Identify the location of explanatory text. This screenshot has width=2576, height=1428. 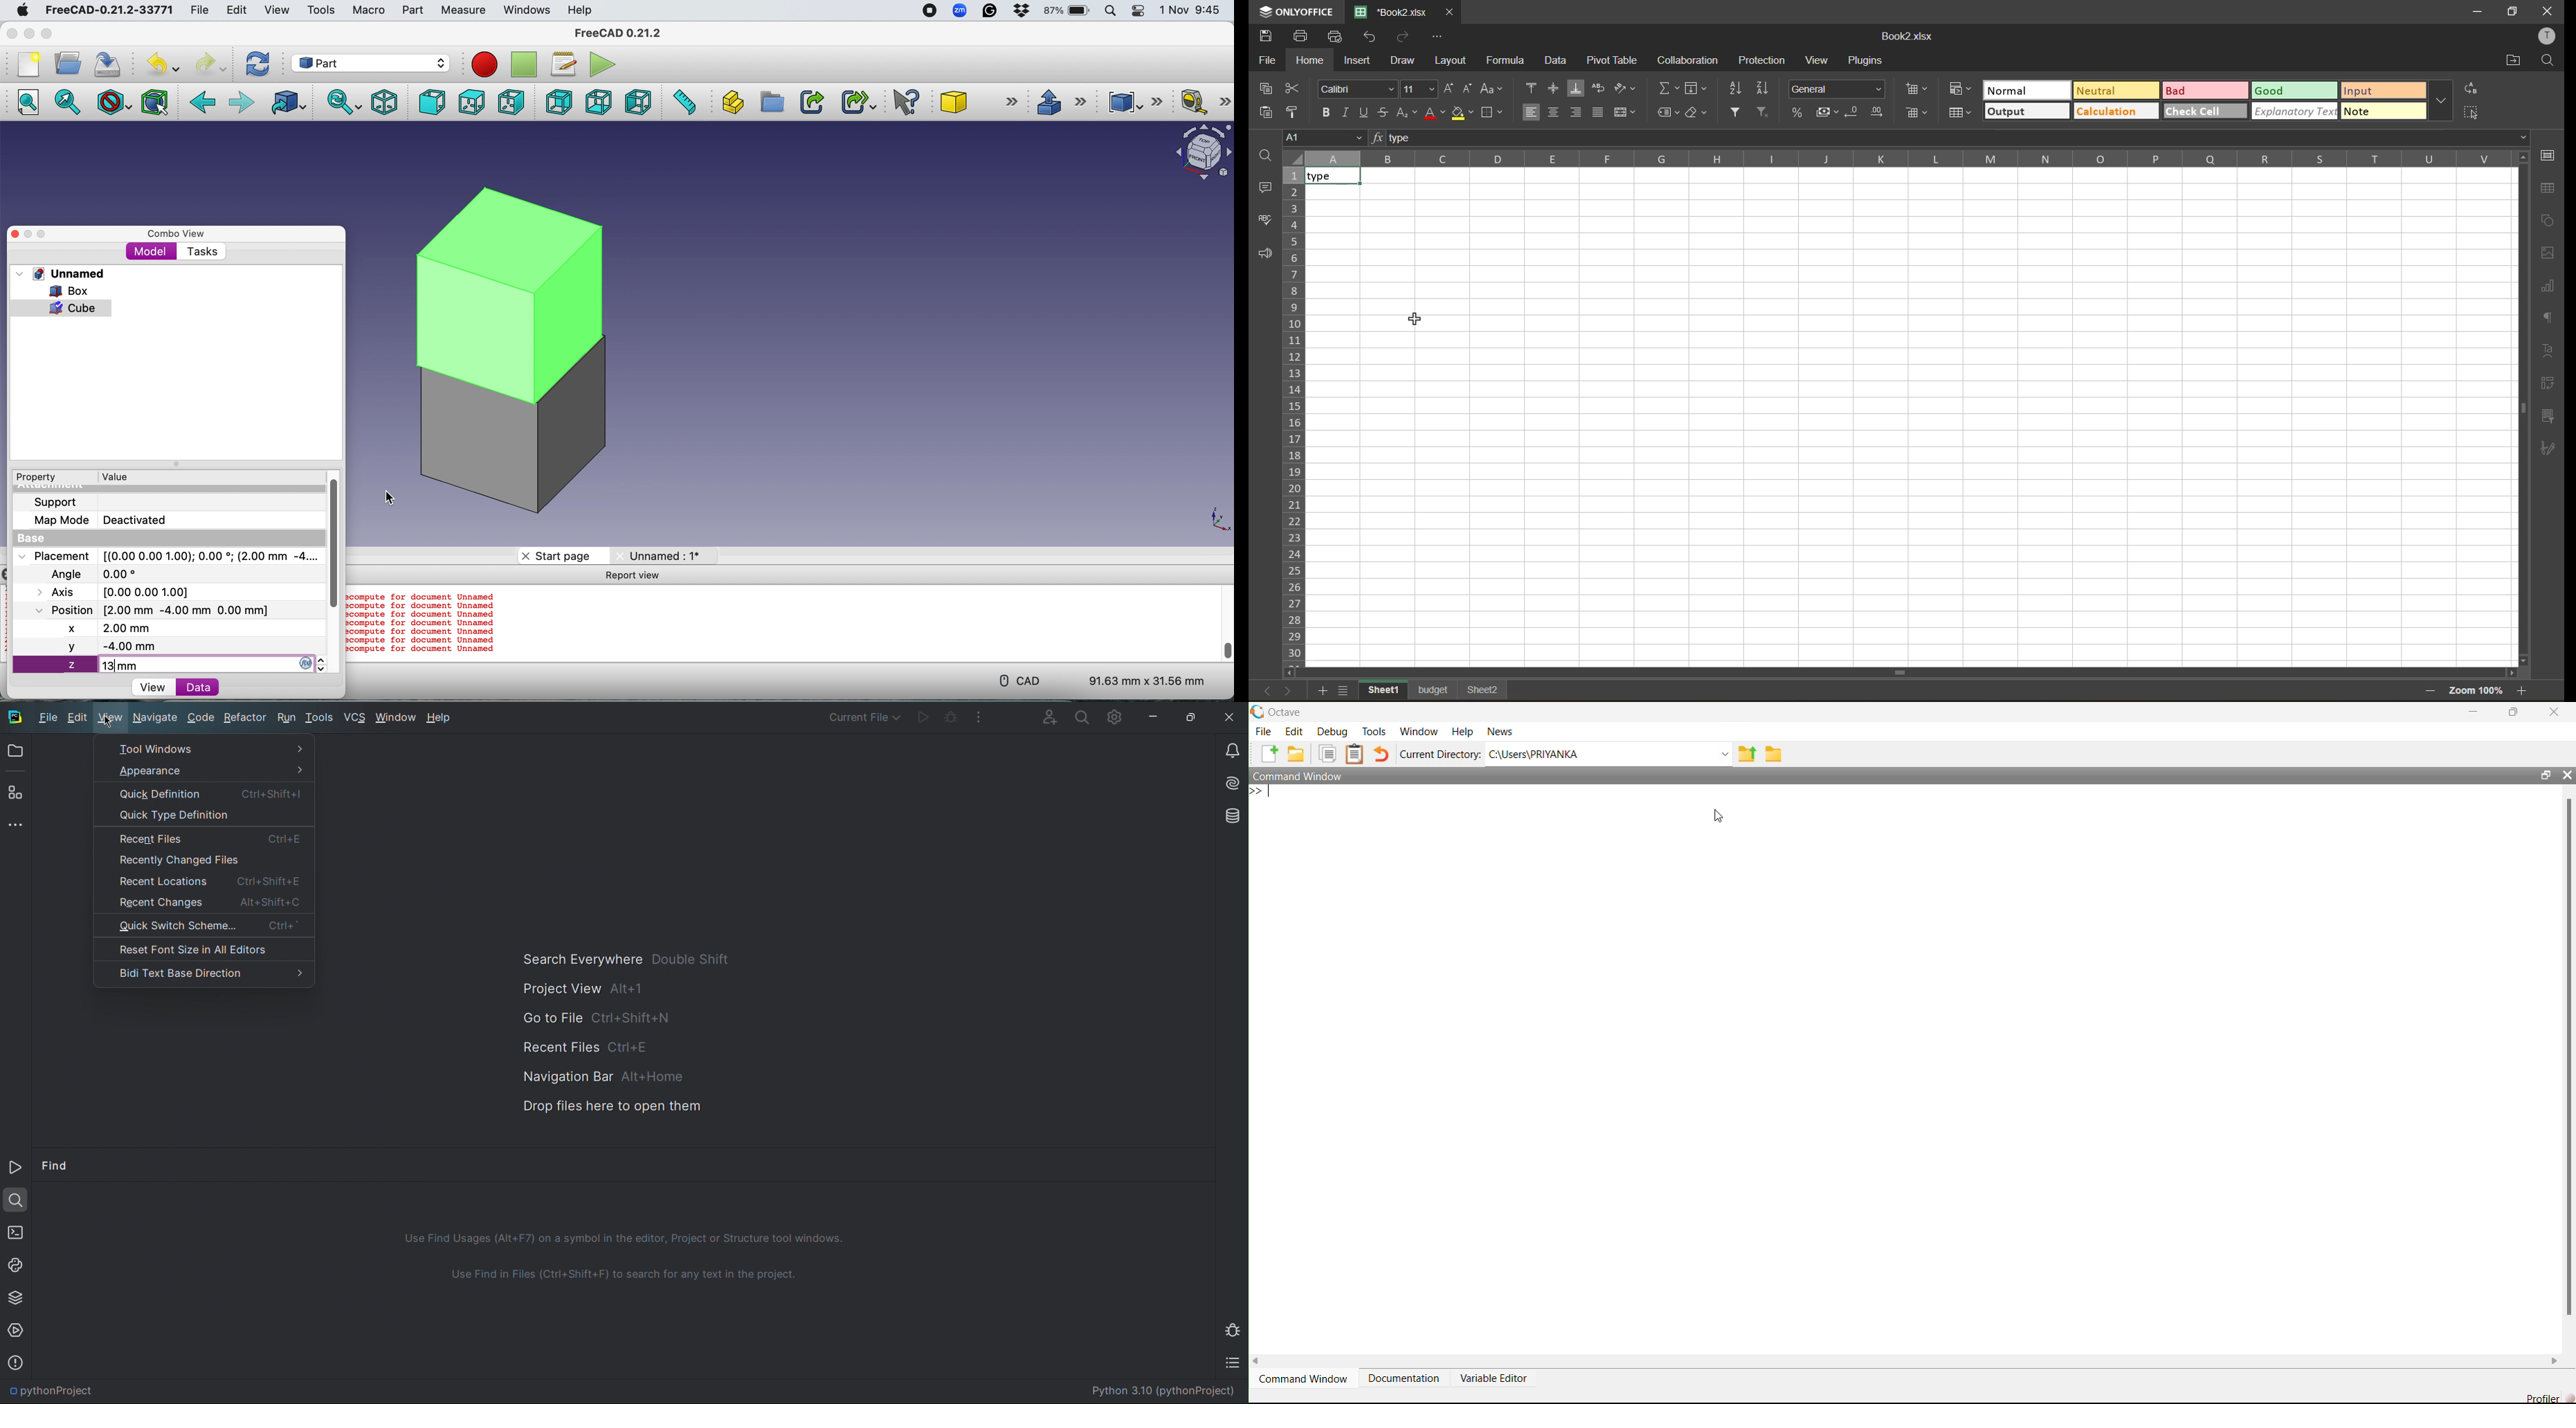
(2297, 112).